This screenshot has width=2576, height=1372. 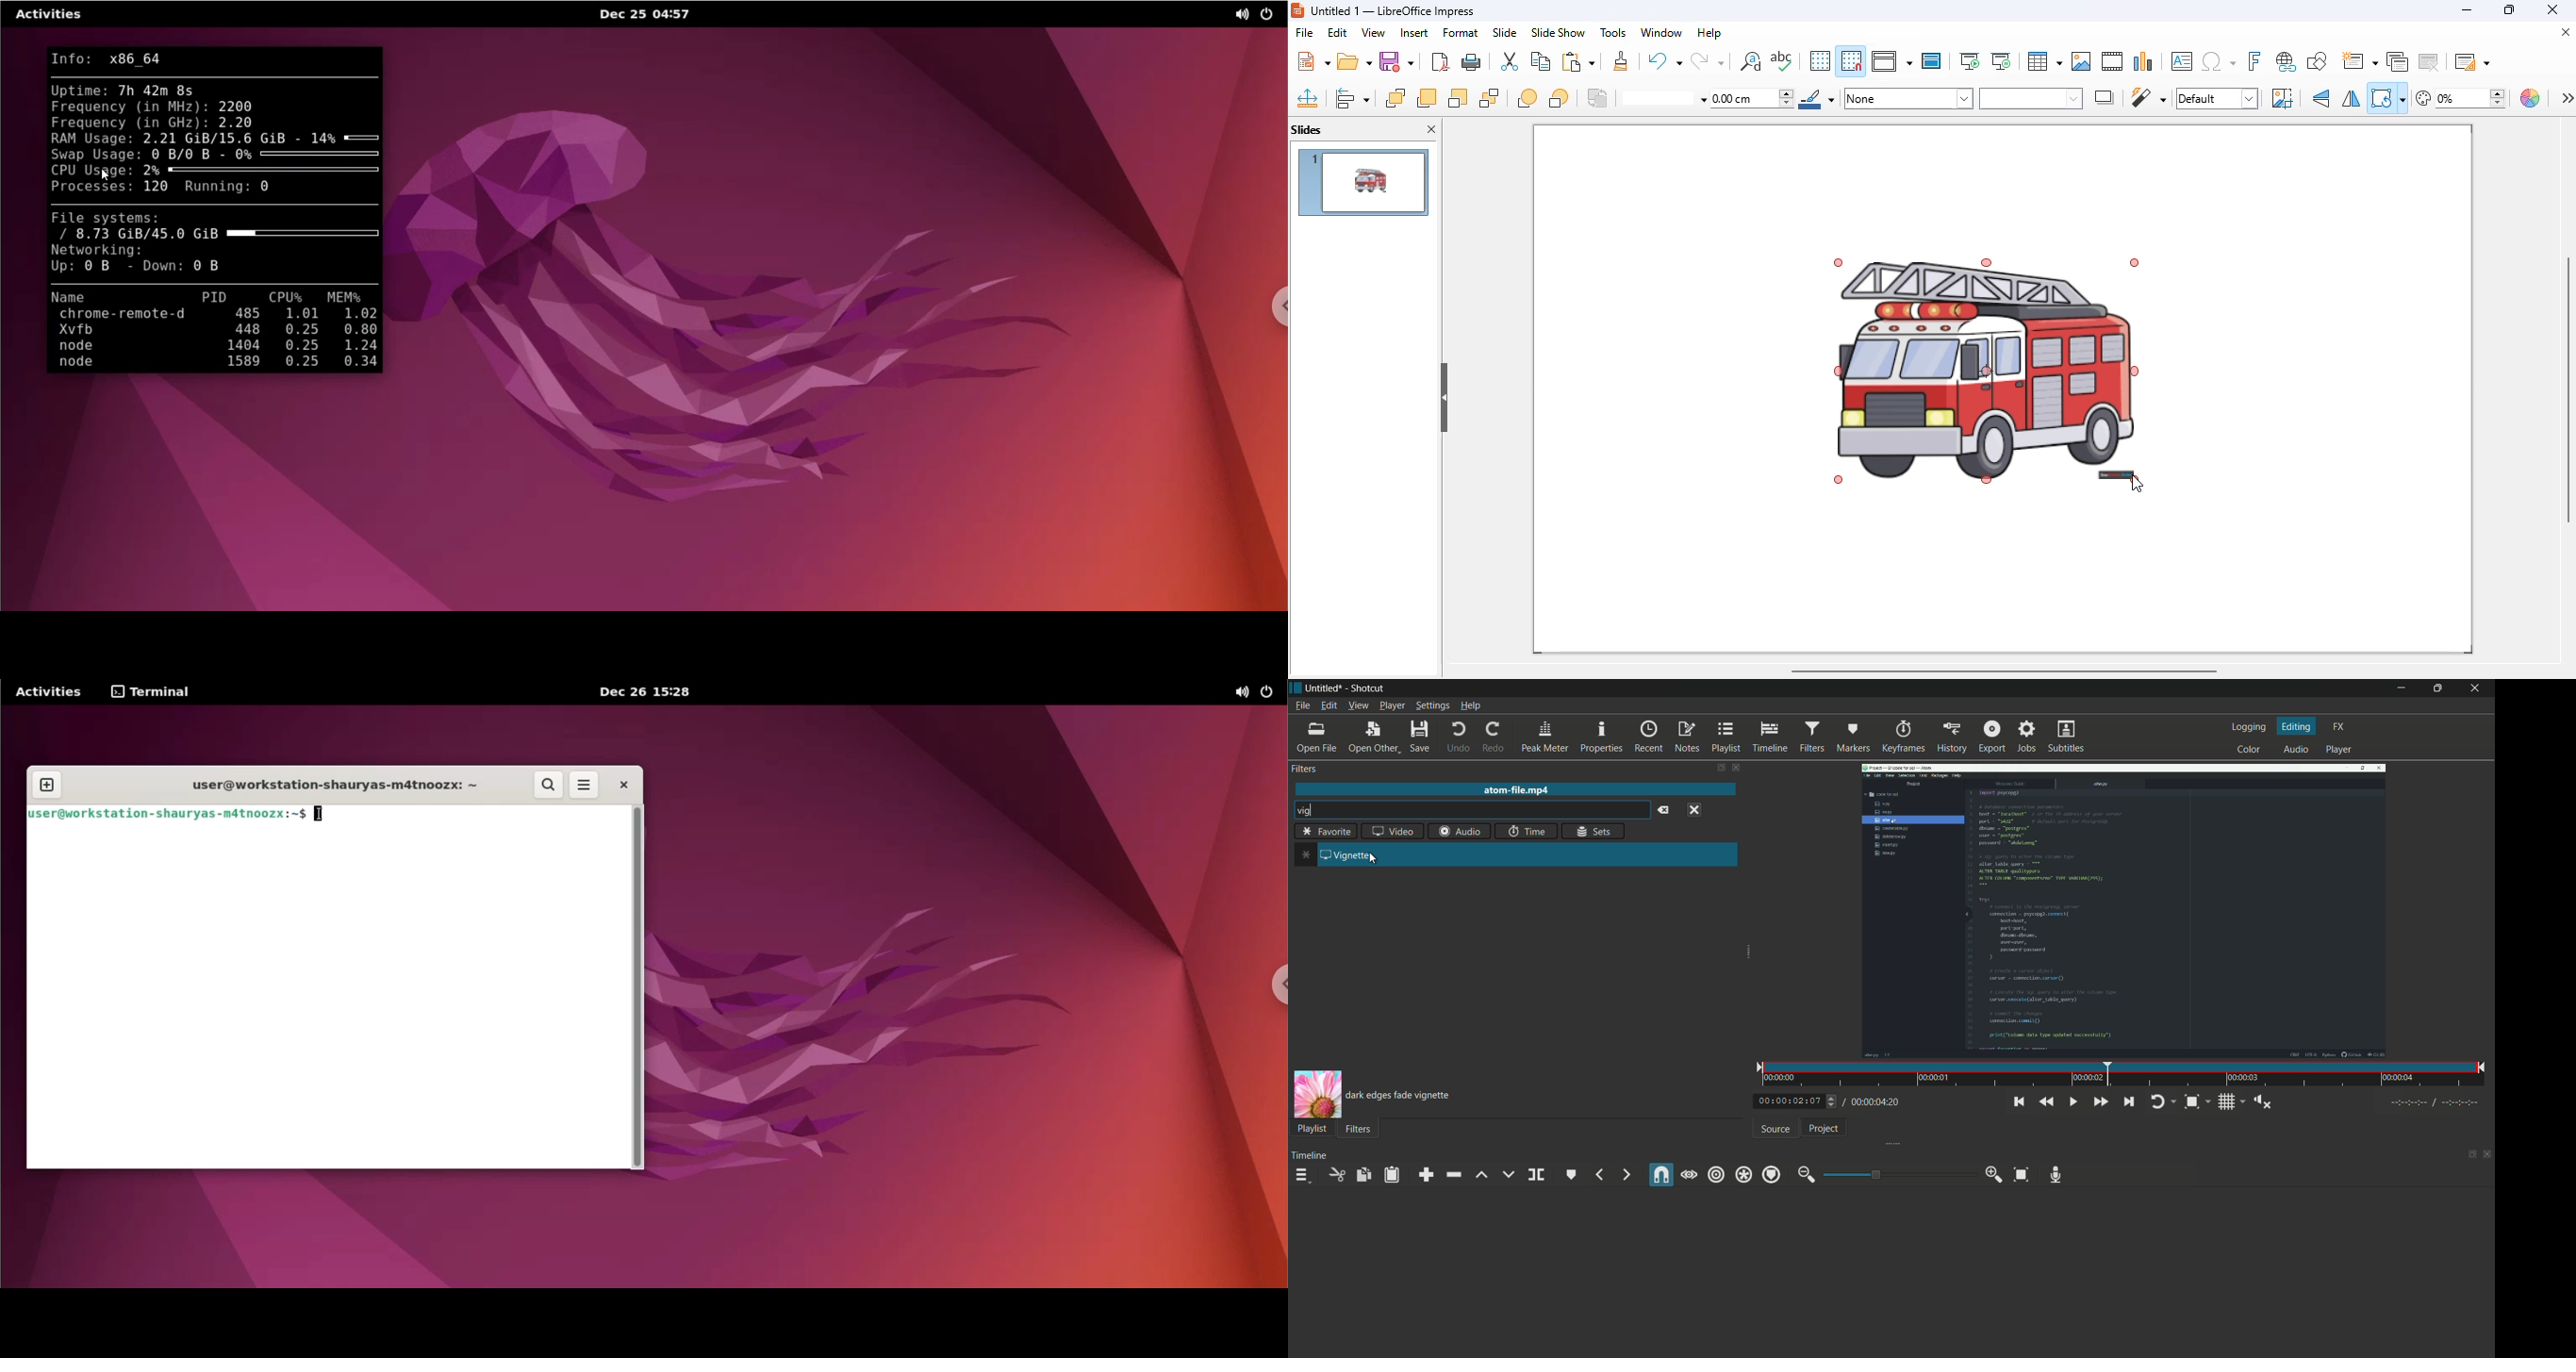 What do you see at coordinates (2022, 1174) in the screenshot?
I see `zoom timeline to fit` at bounding box center [2022, 1174].